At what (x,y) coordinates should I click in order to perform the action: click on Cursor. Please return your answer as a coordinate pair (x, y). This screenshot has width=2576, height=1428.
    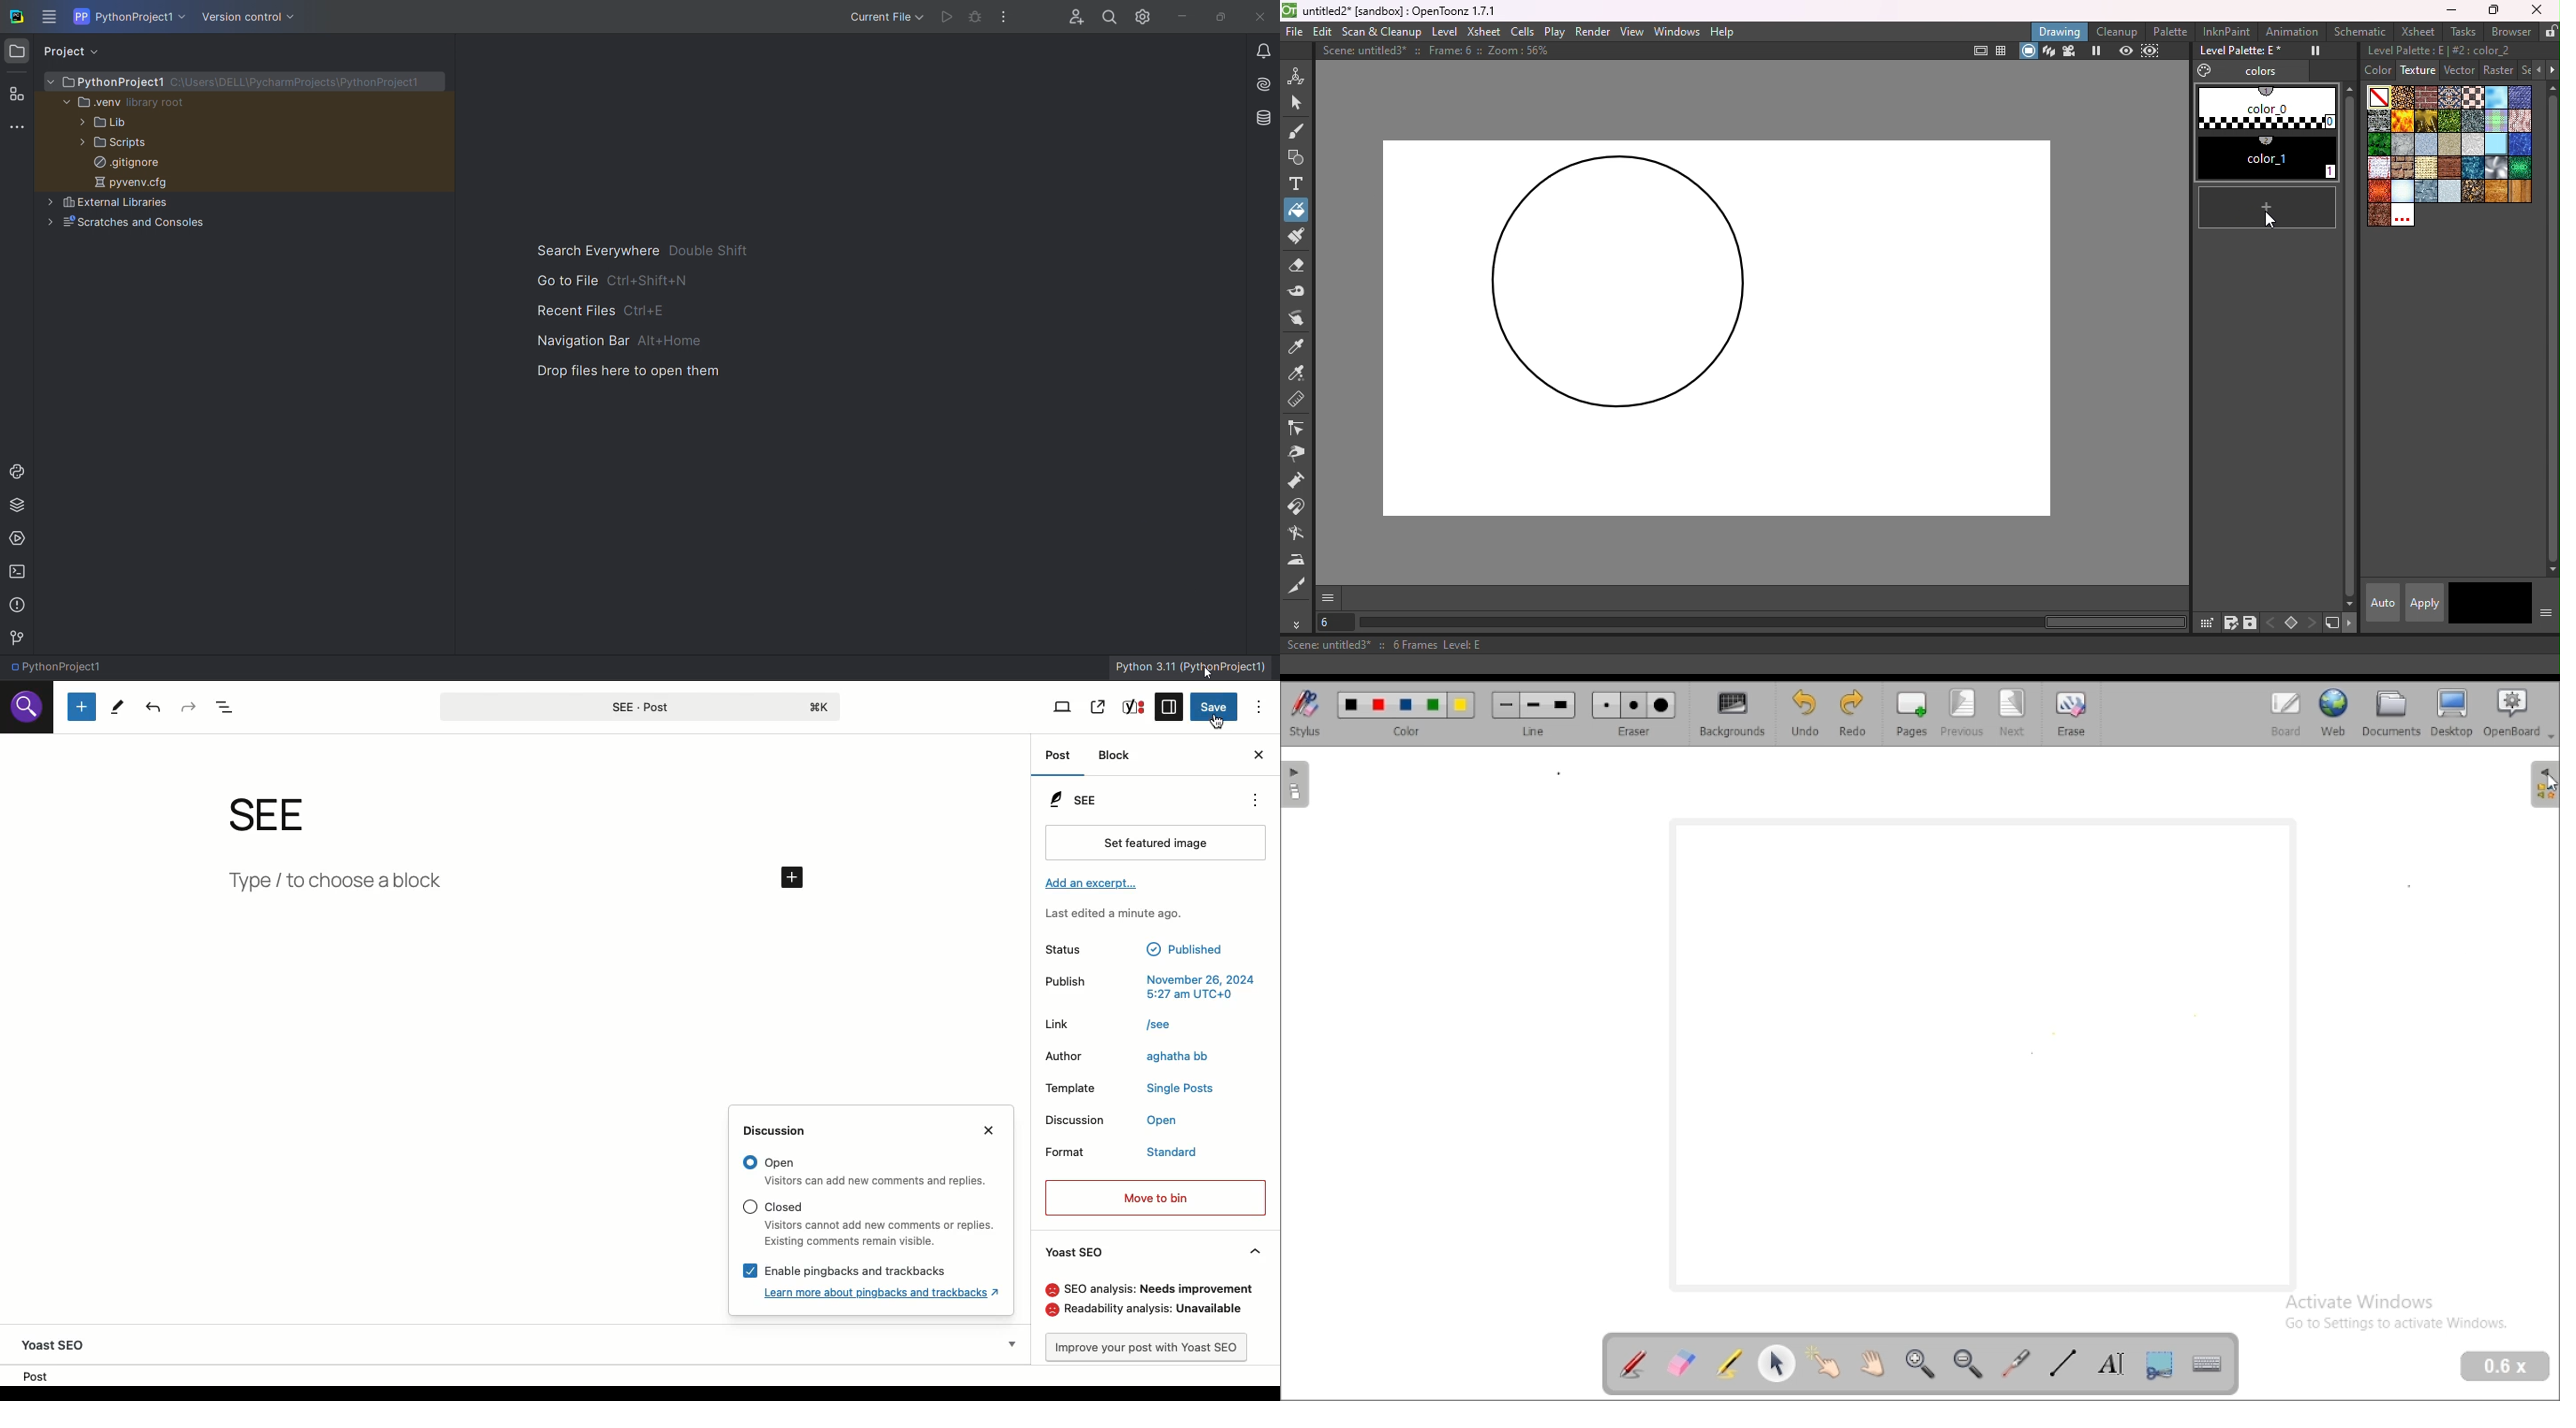
    Looking at the image, I should click on (1218, 723).